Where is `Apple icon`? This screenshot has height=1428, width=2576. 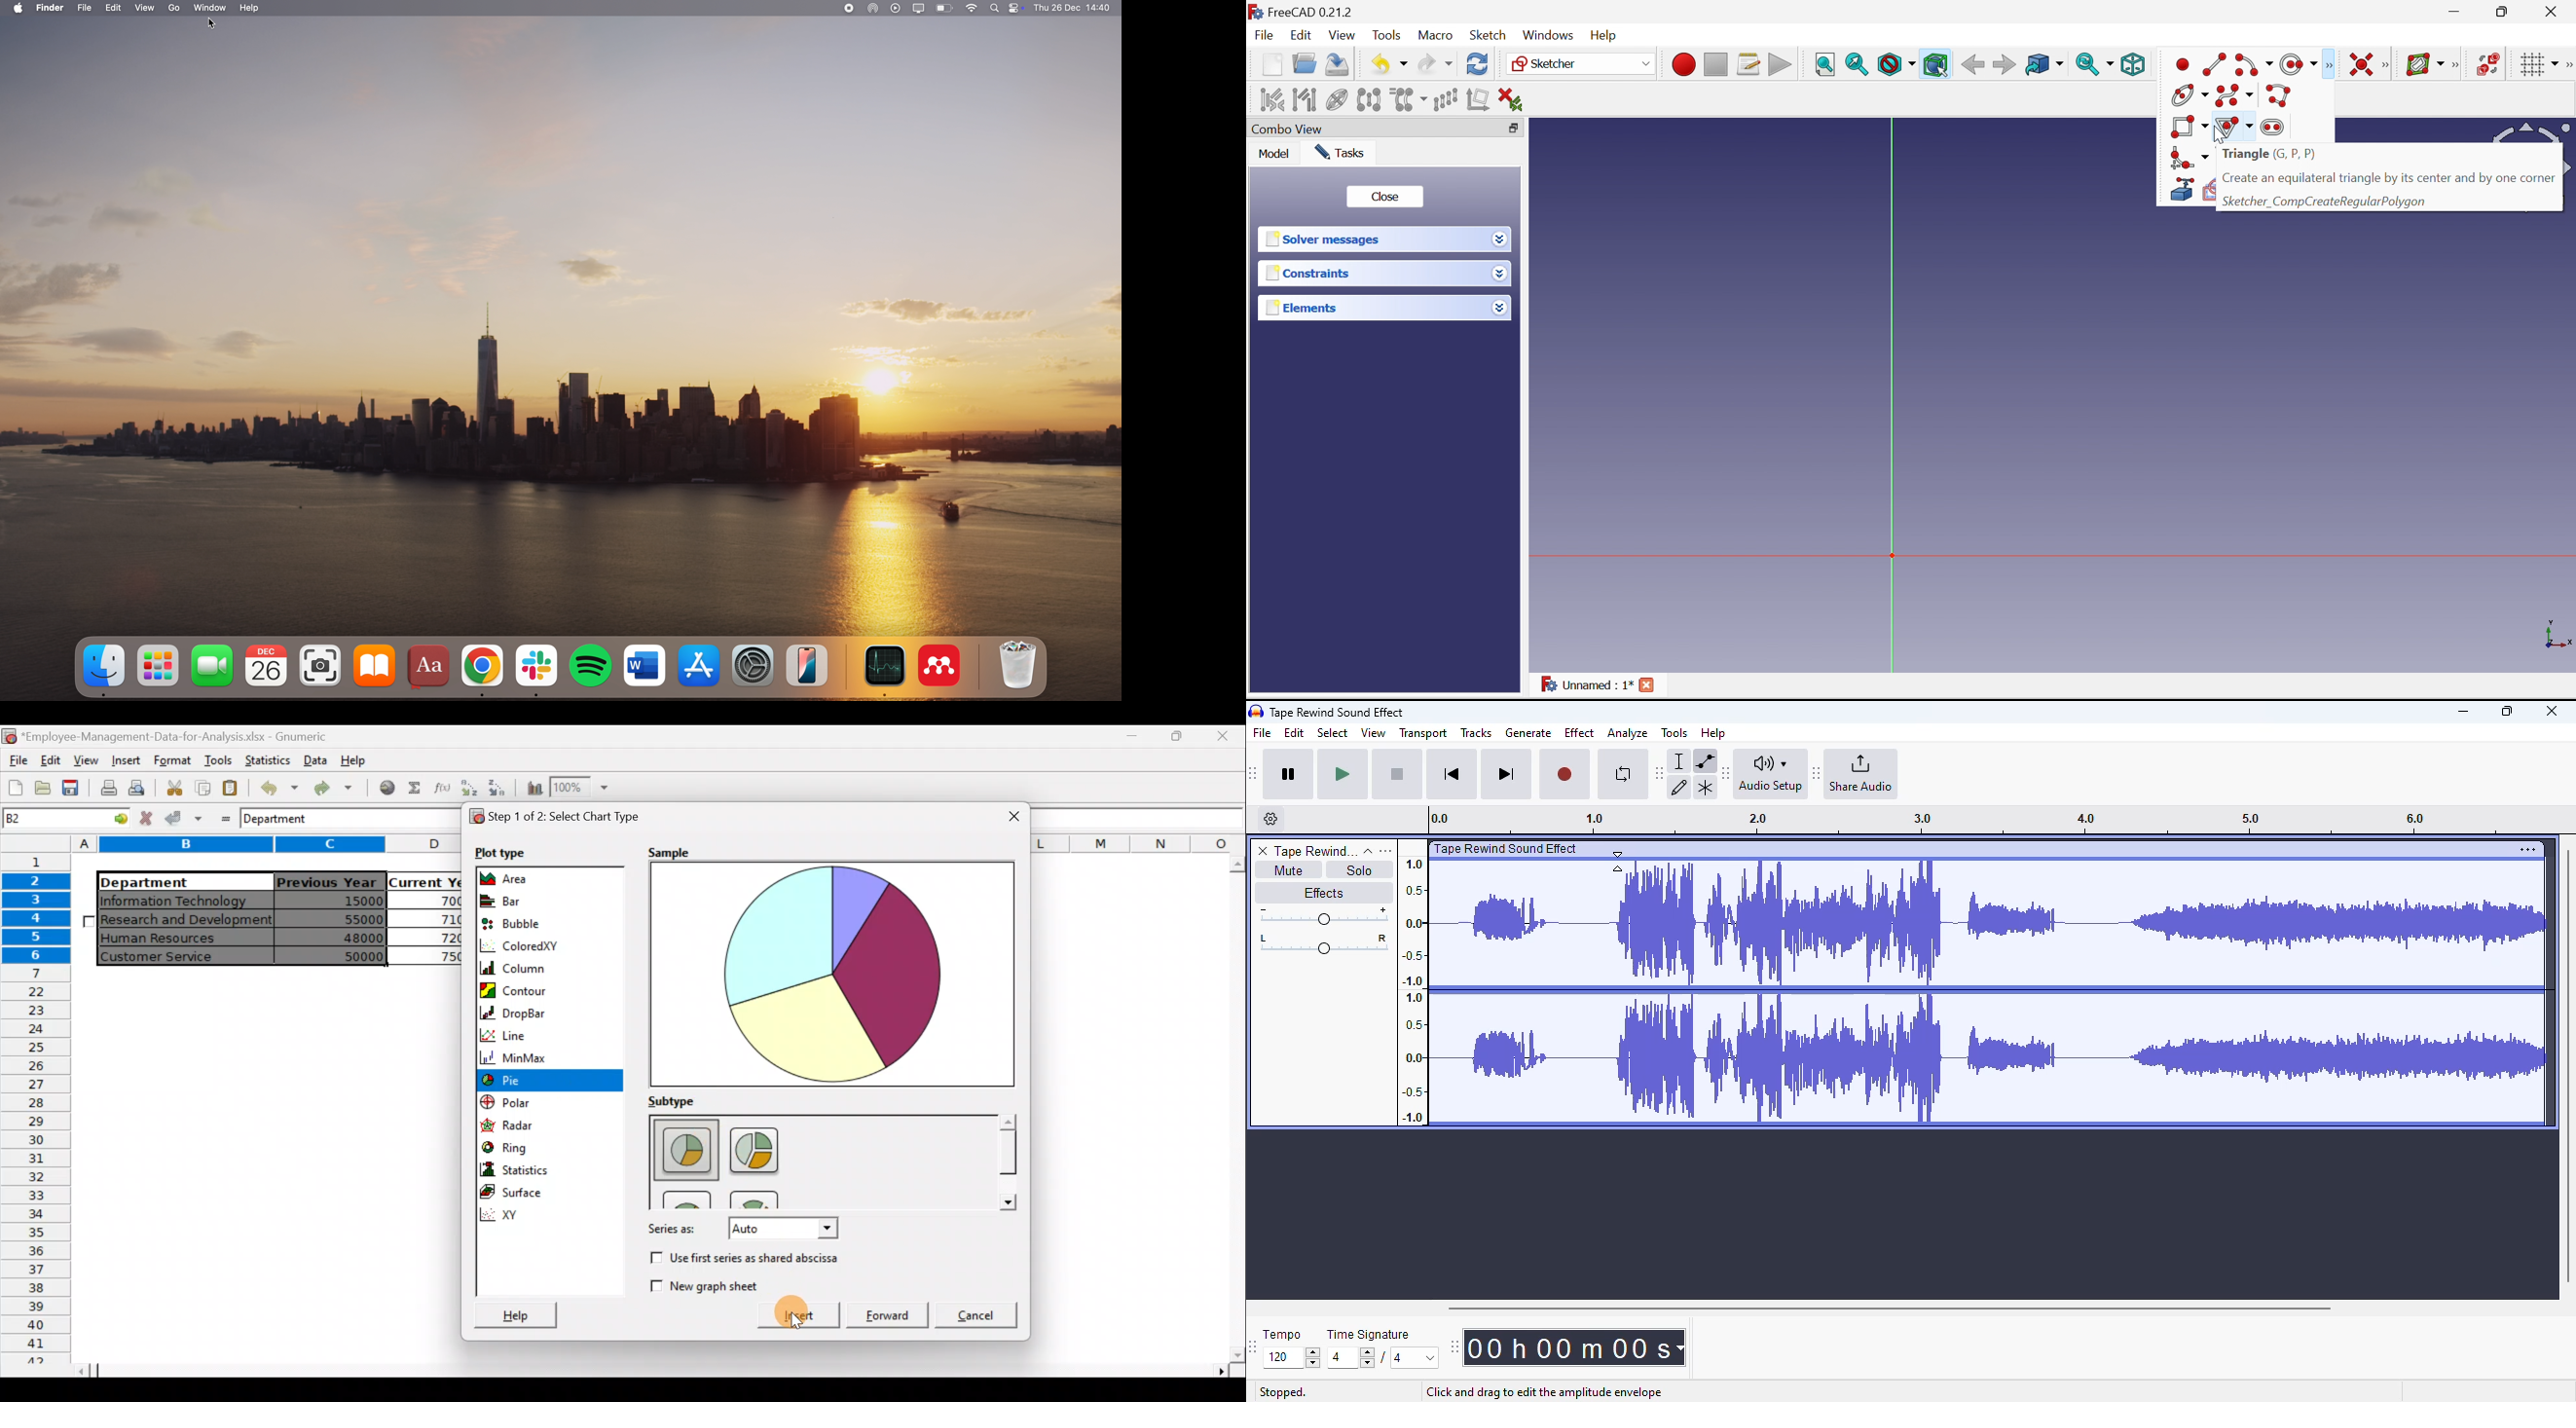
Apple icon is located at coordinates (15, 8).